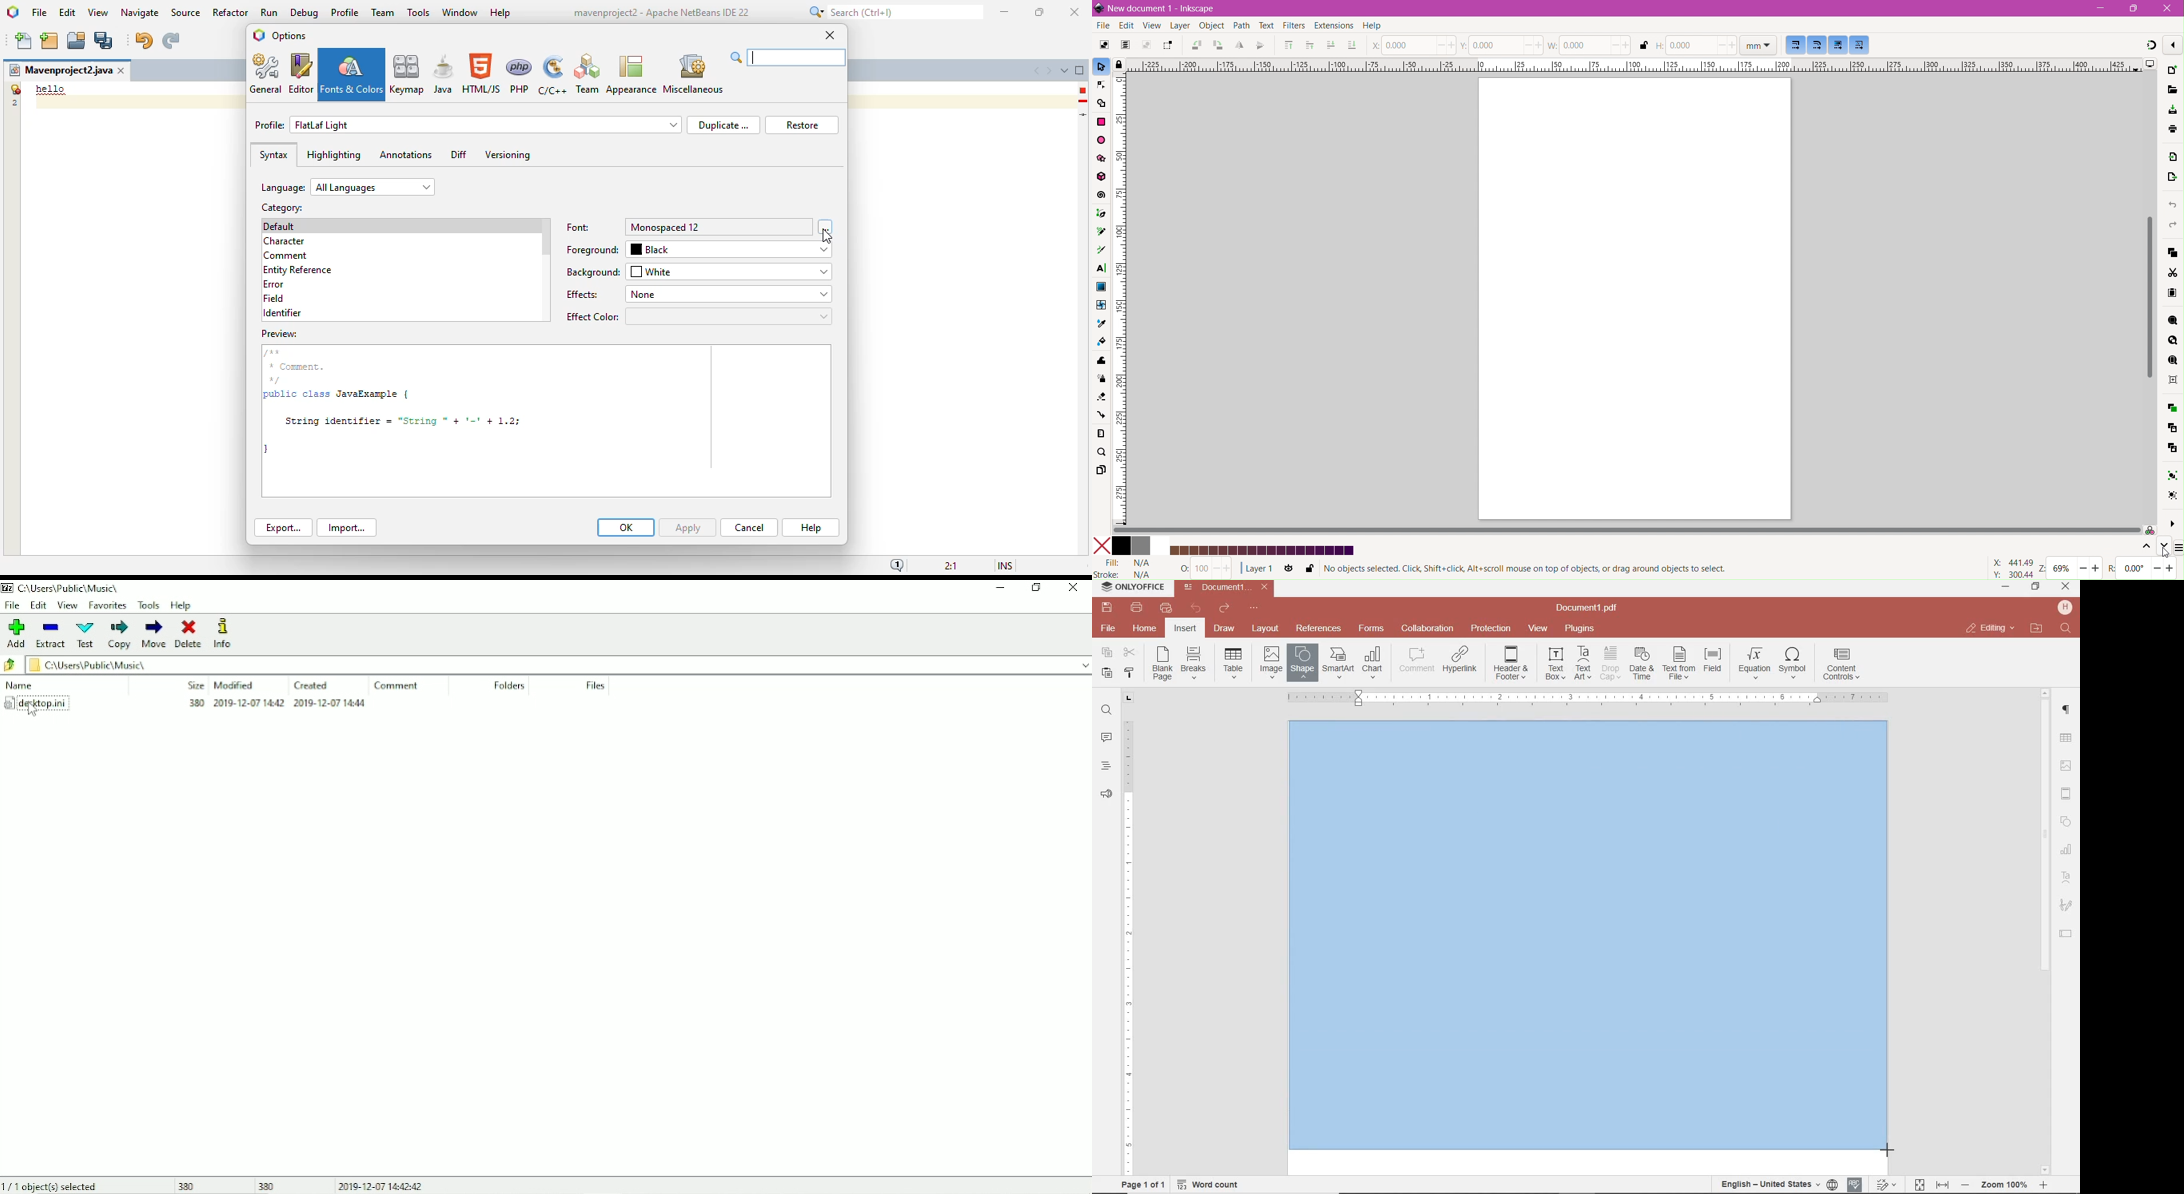 Image resolution: width=2184 pixels, height=1204 pixels. What do you see at coordinates (1184, 629) in the screenshot?
I see `insert` at bounding box center [1184, 629].